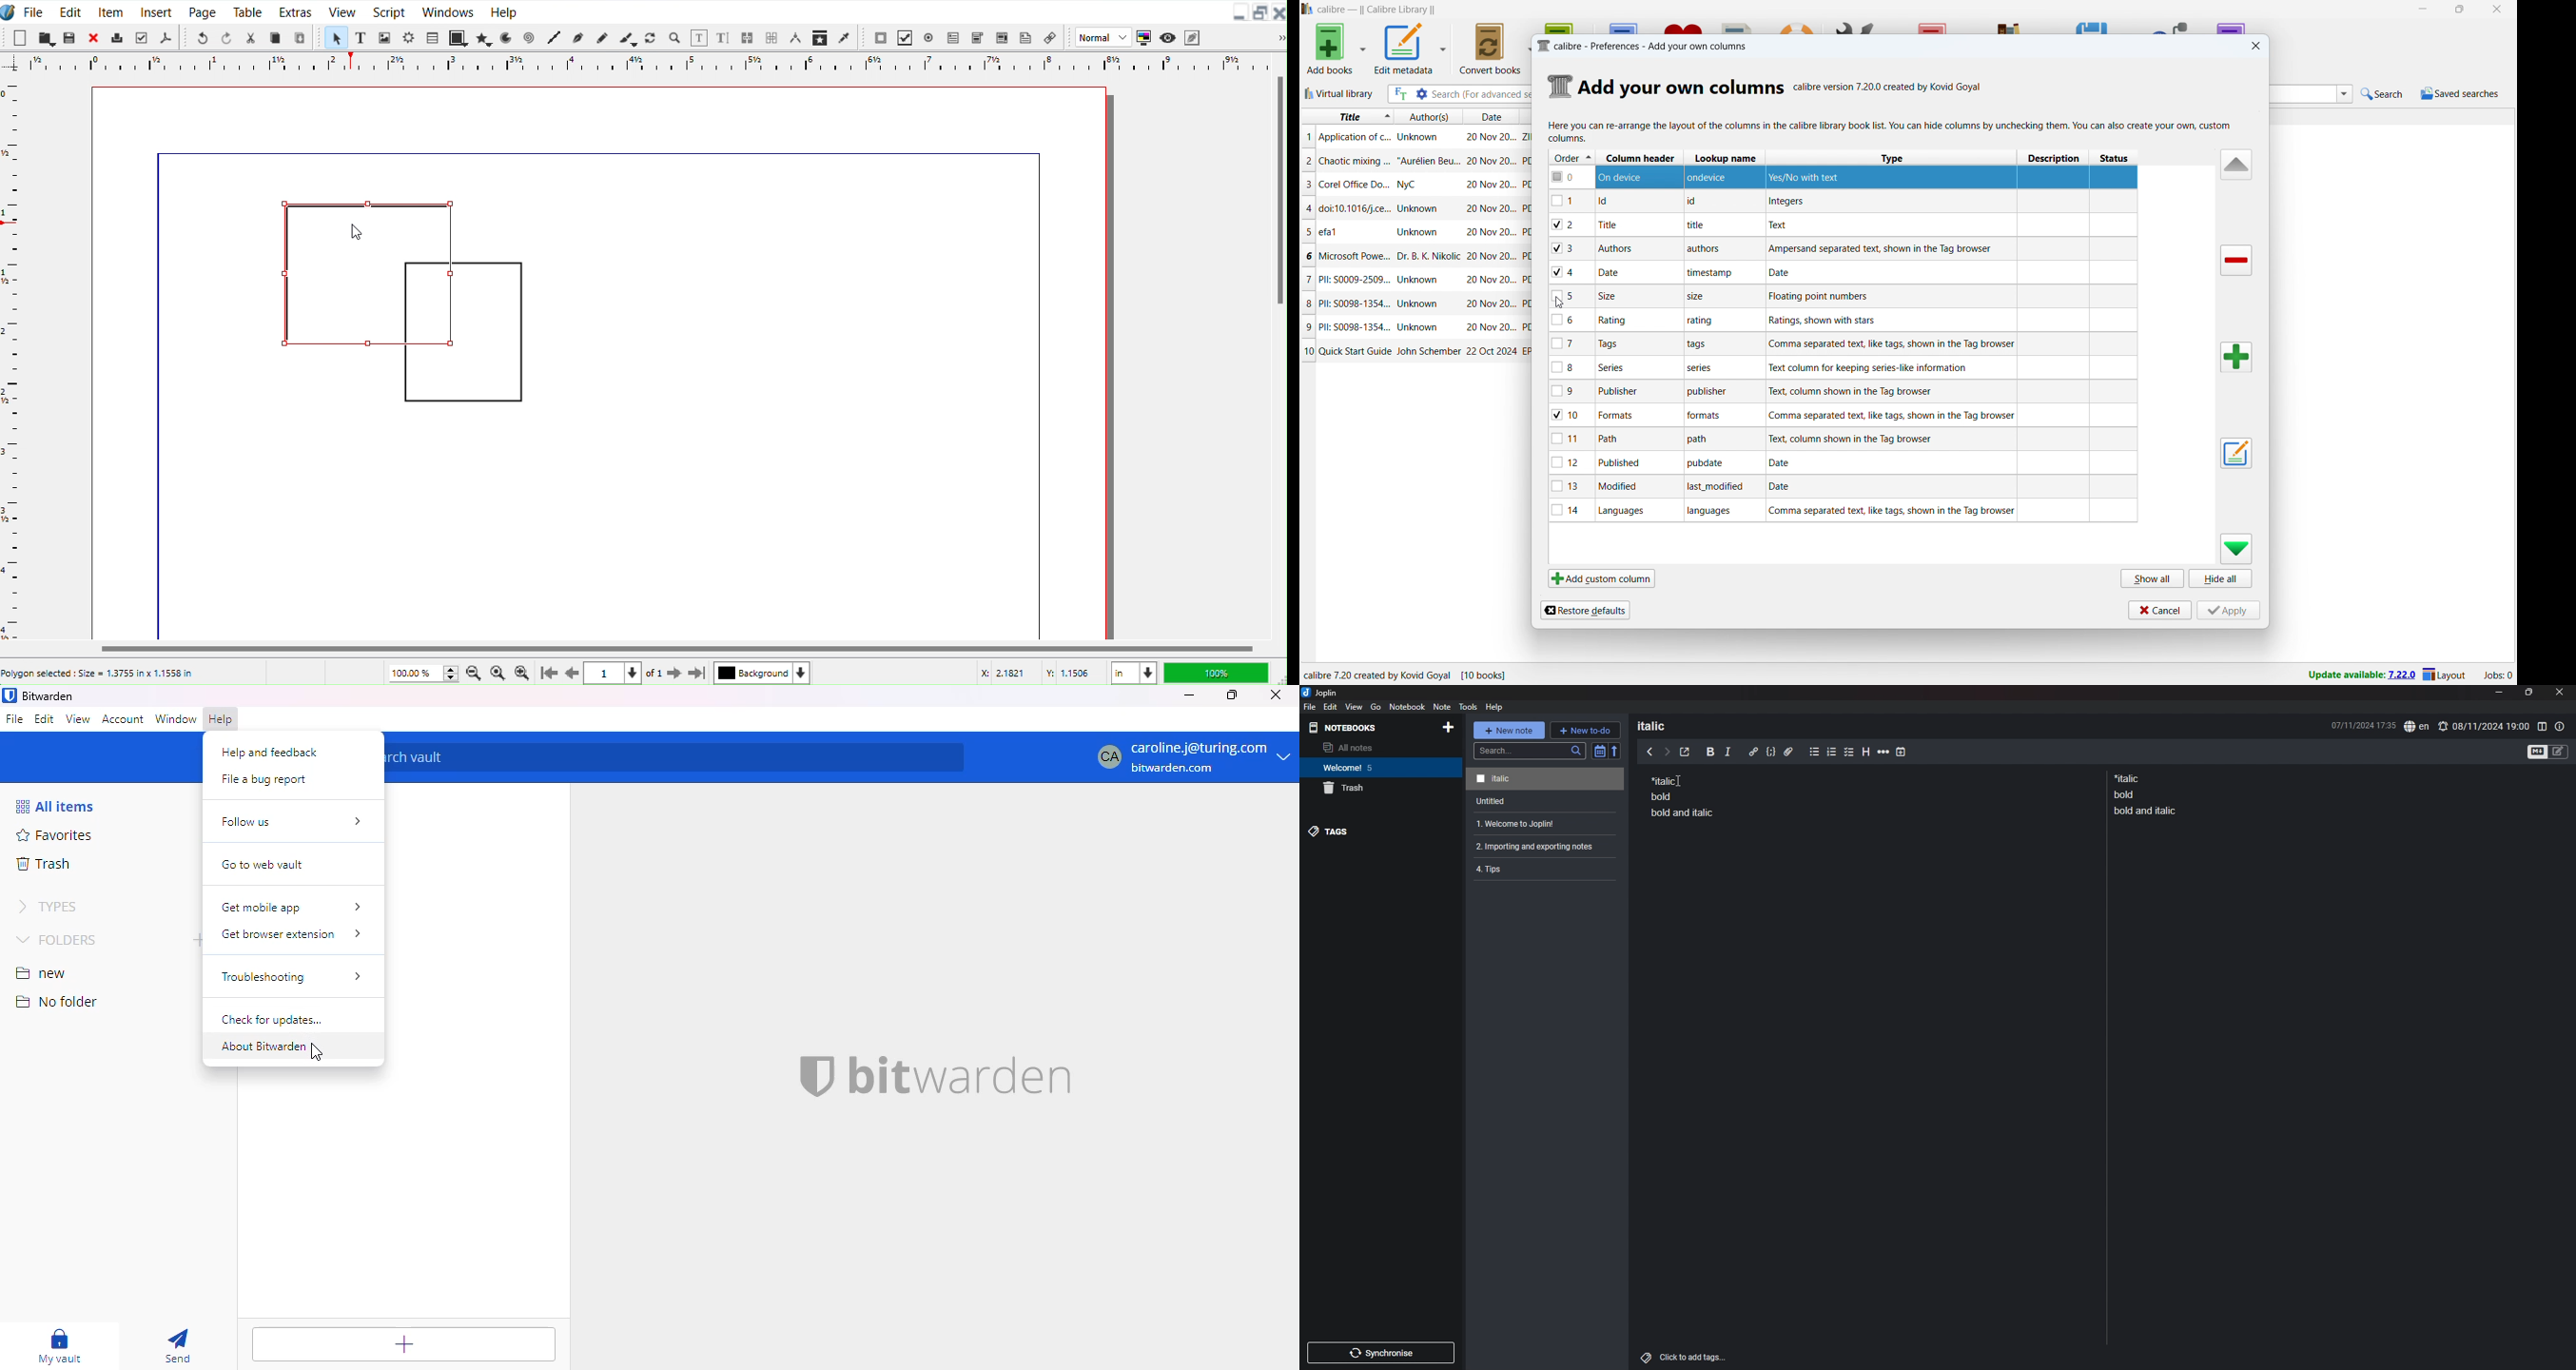 The width and height of the screenshot is (2576, 1372). Describe the element at coordinates (1570, 177) in the screenshot. I see `0` at that location.